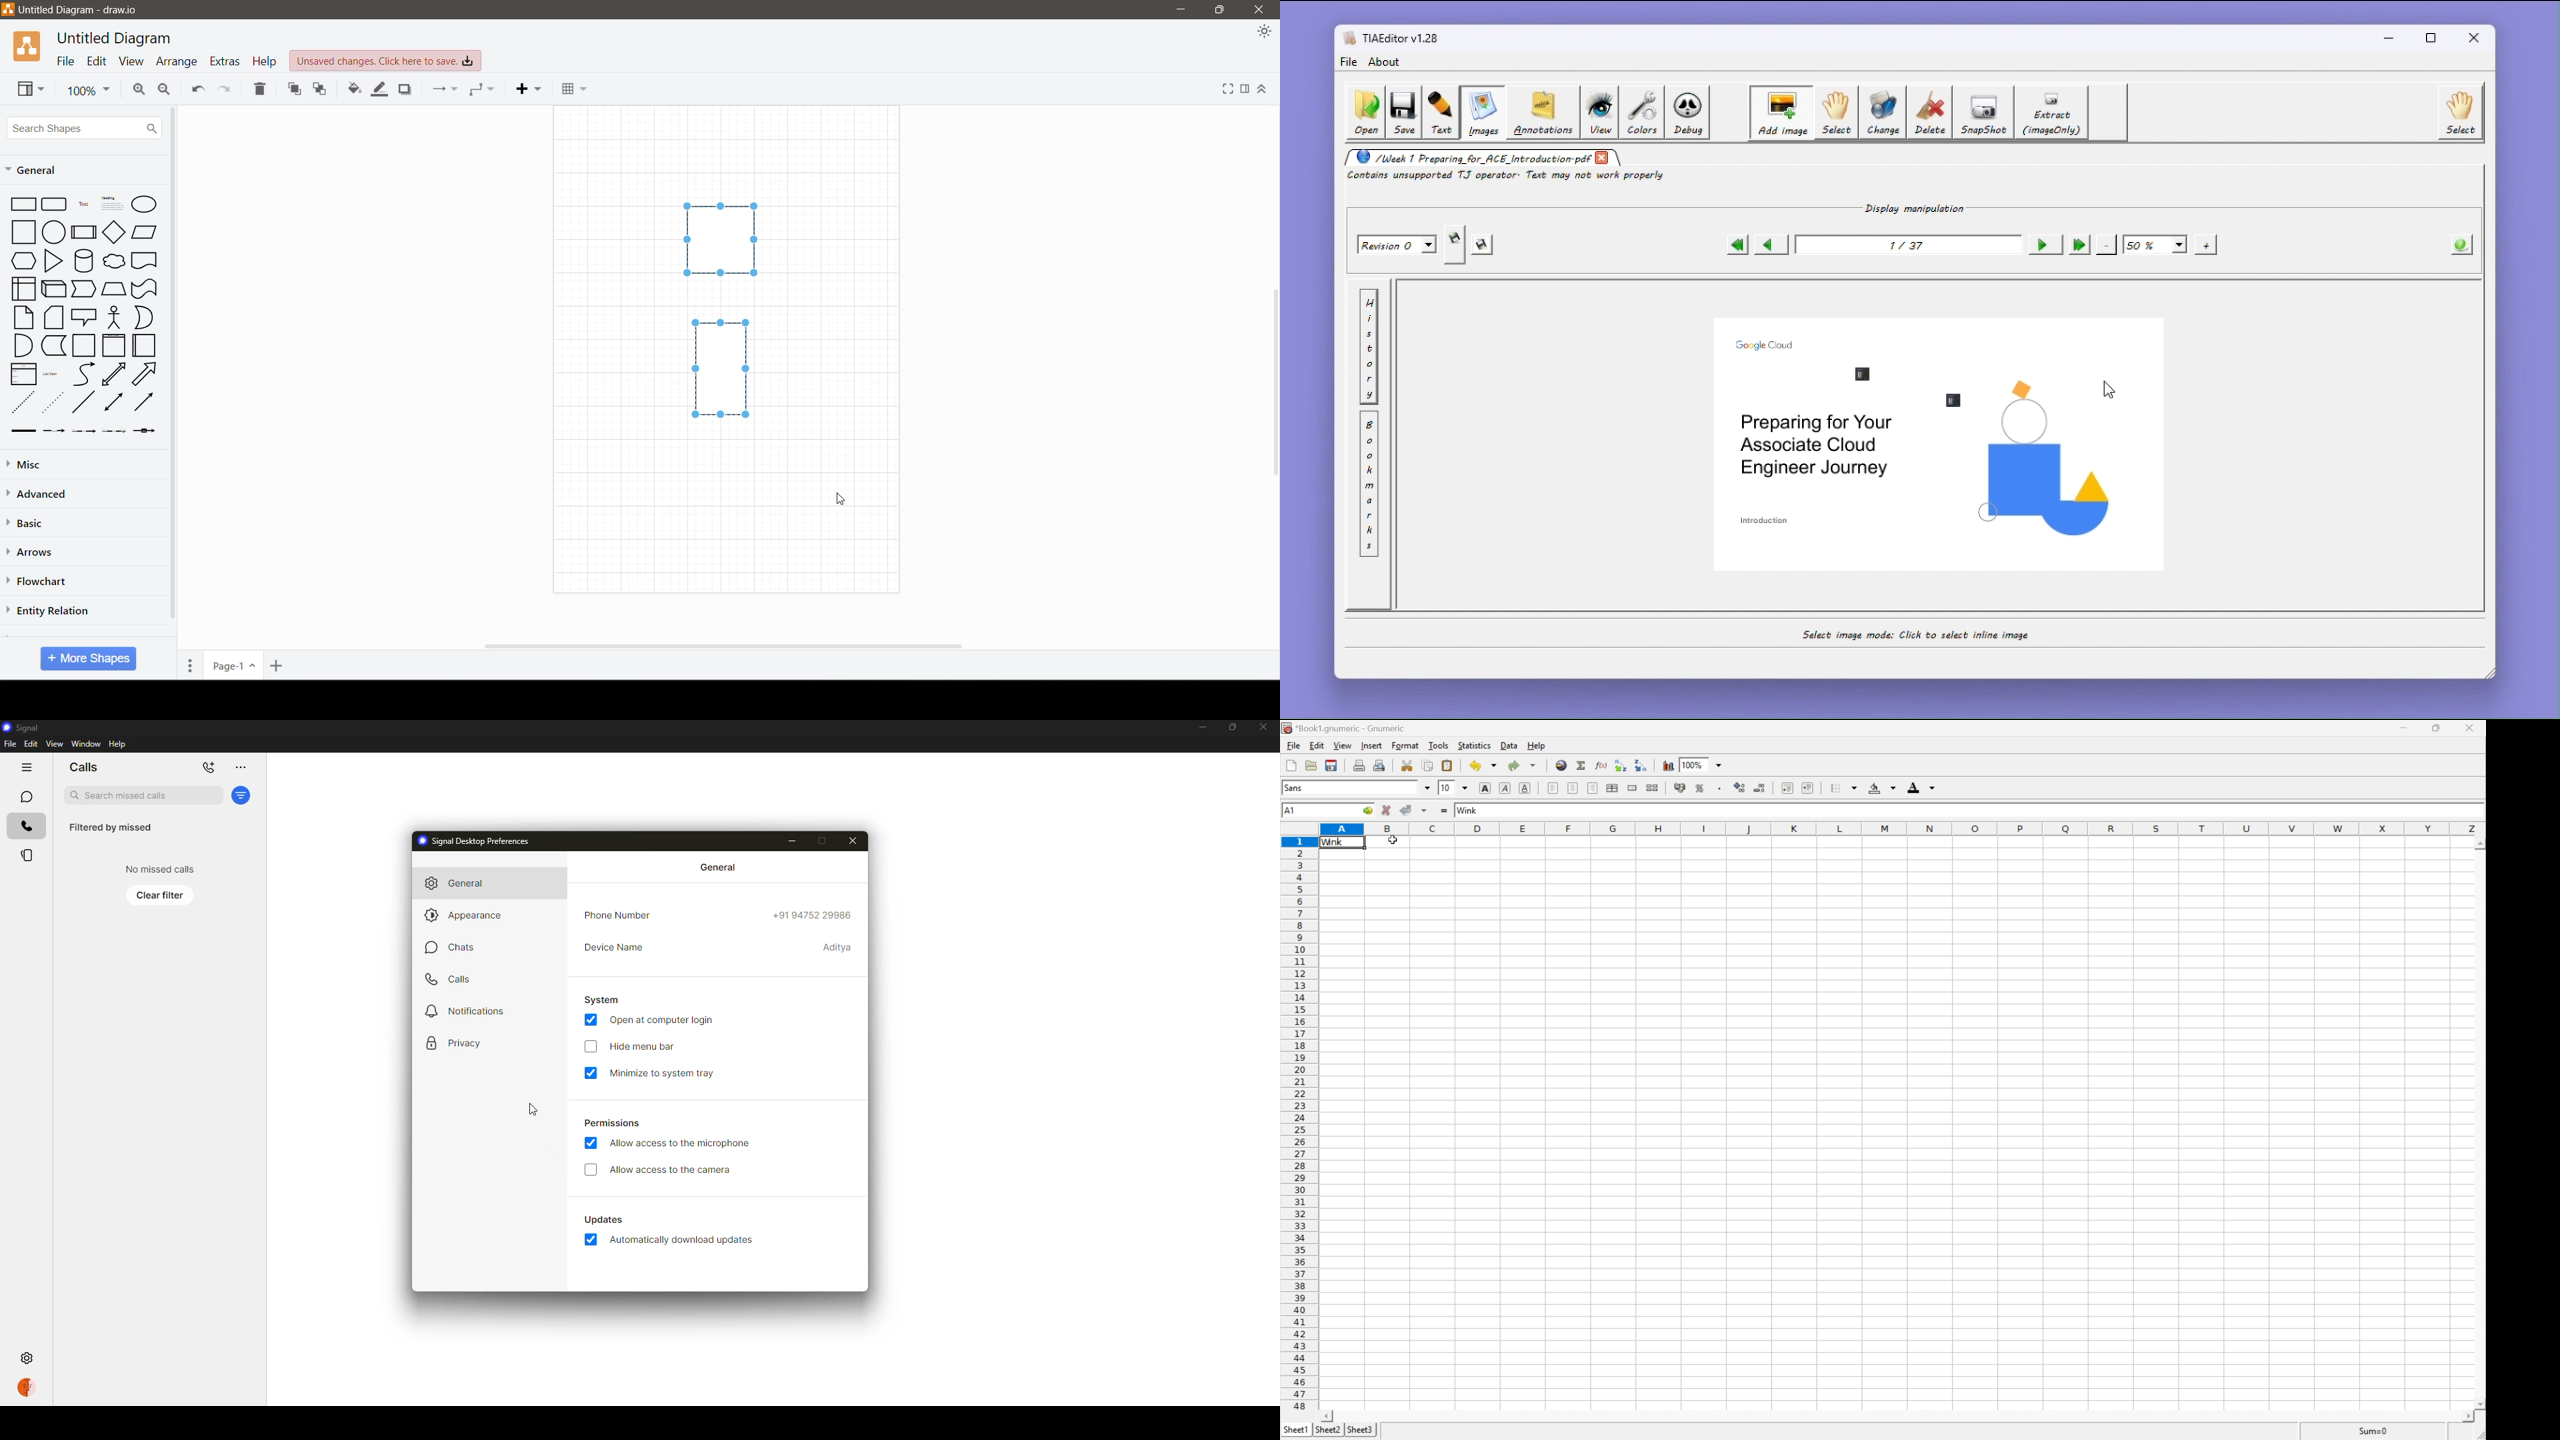 This screenshot has width=2576, height=1456. Describe the element at coordinates (451, 947) in the screenshot. I see `chats` at that location.